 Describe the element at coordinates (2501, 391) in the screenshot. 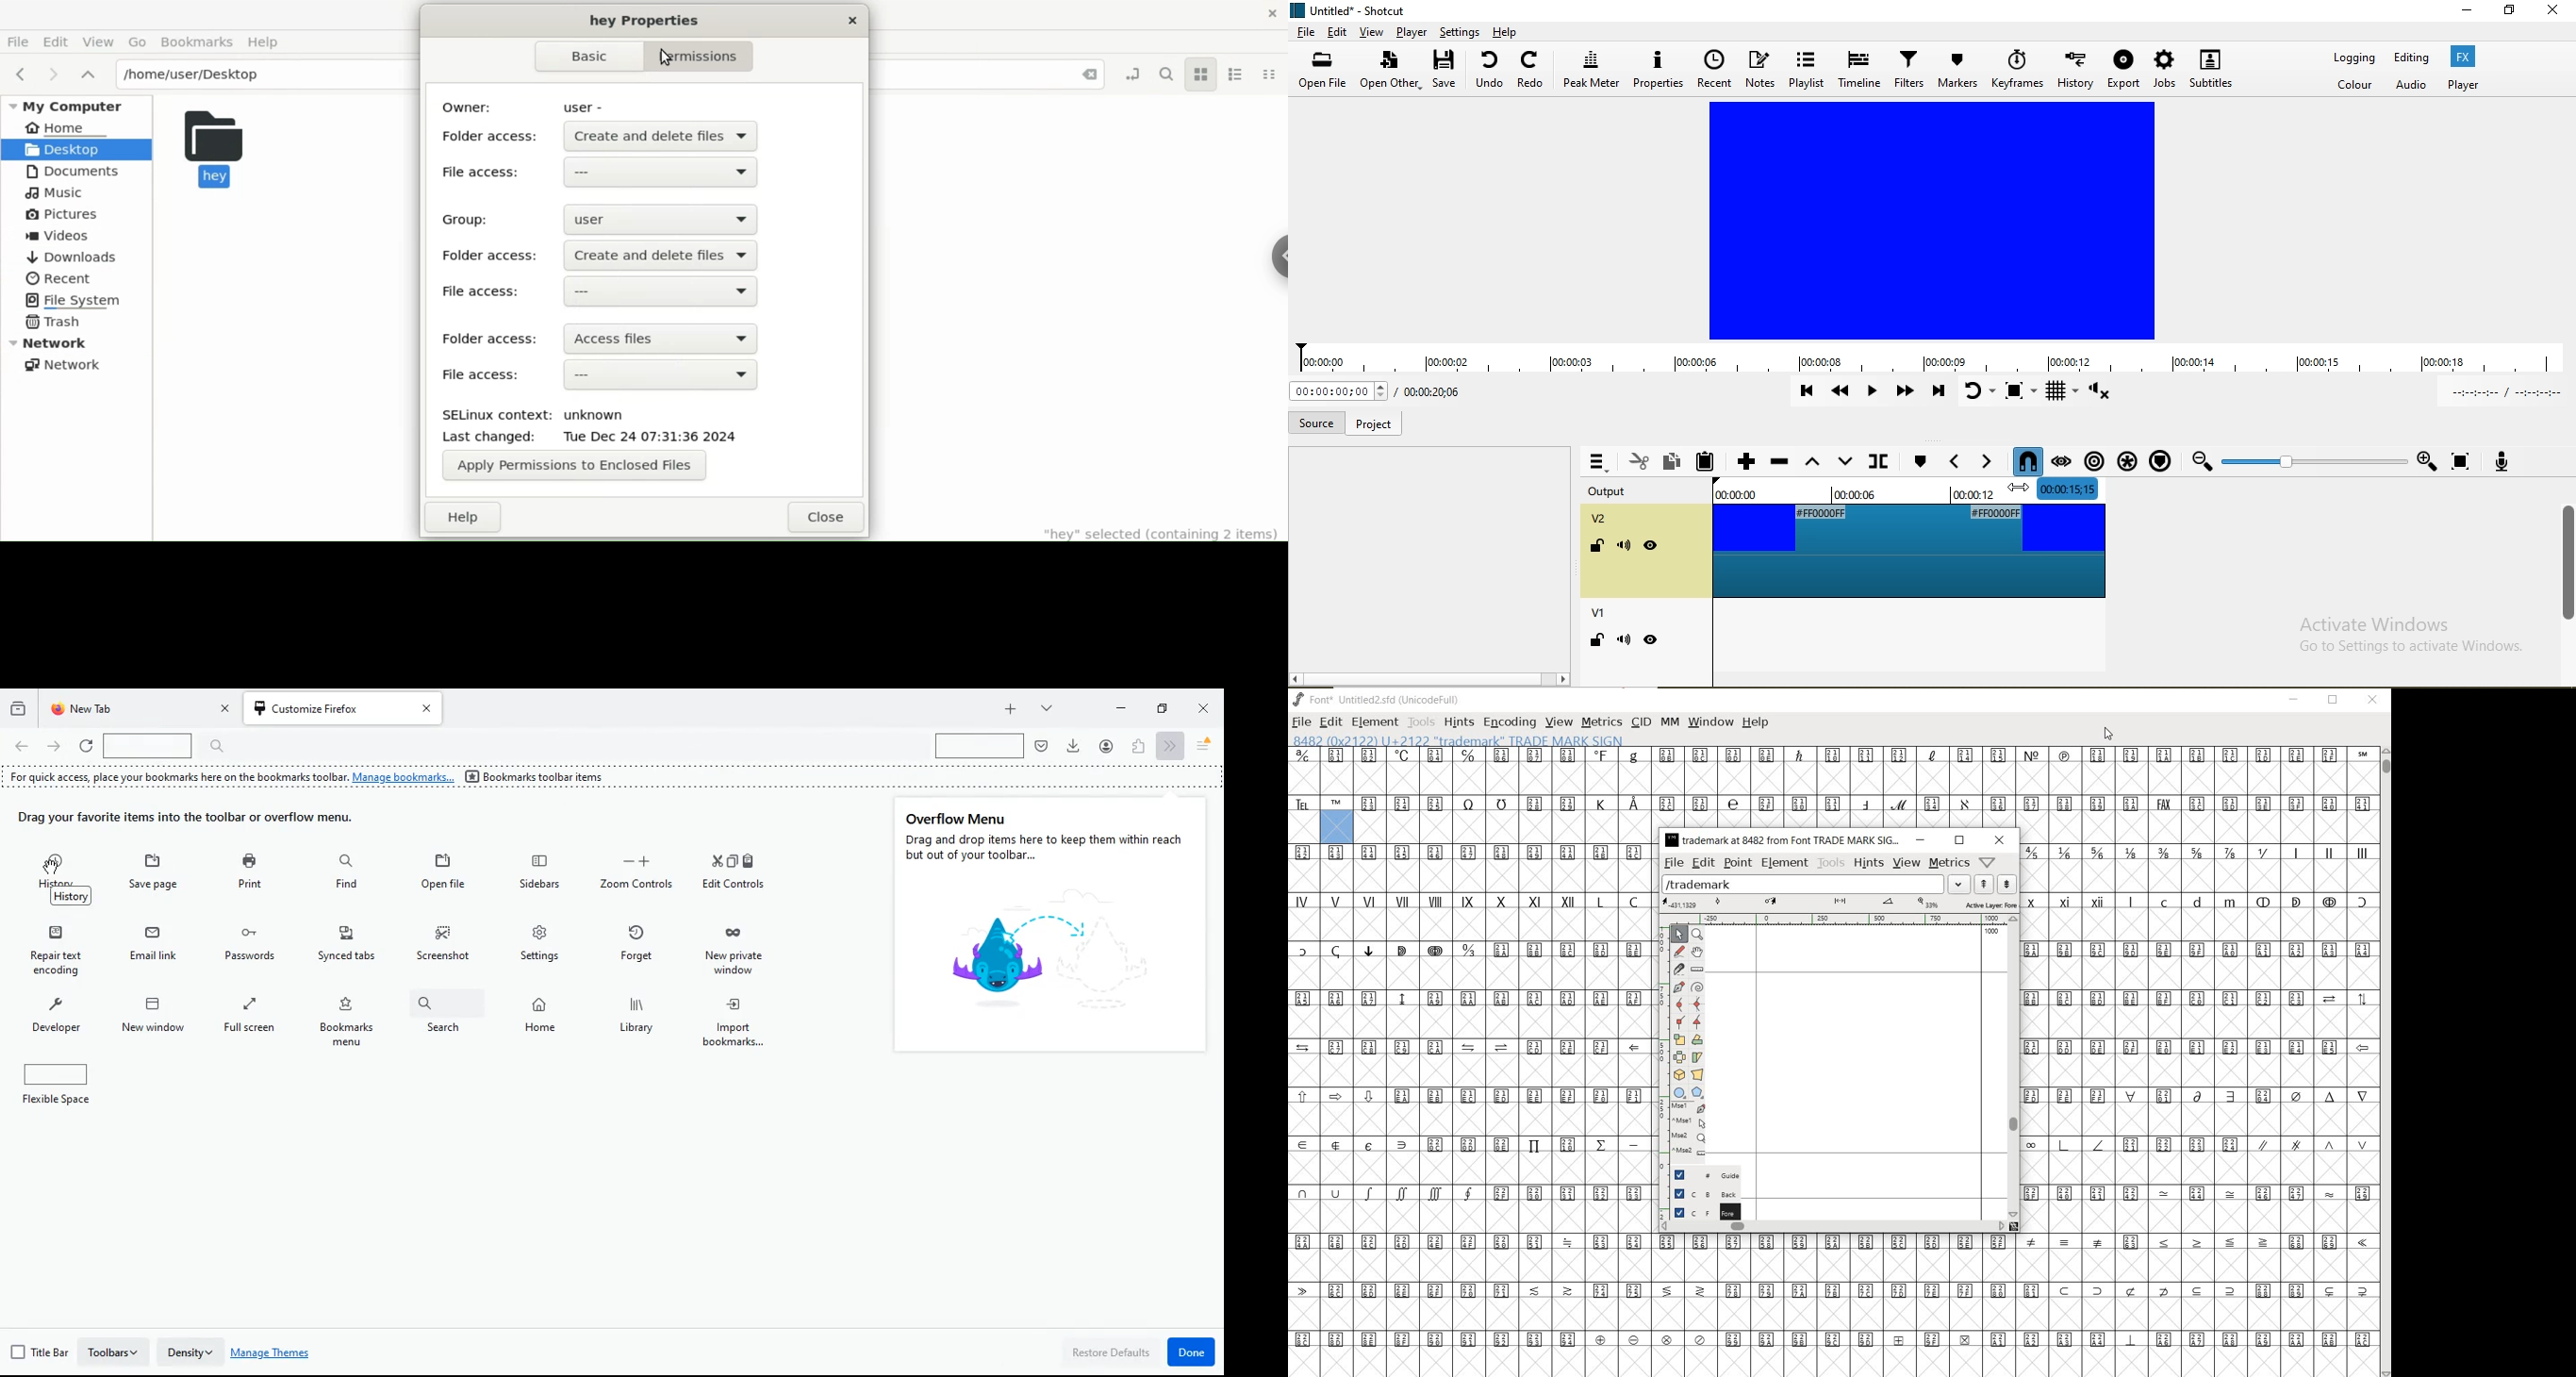

I see `In point` at that location.